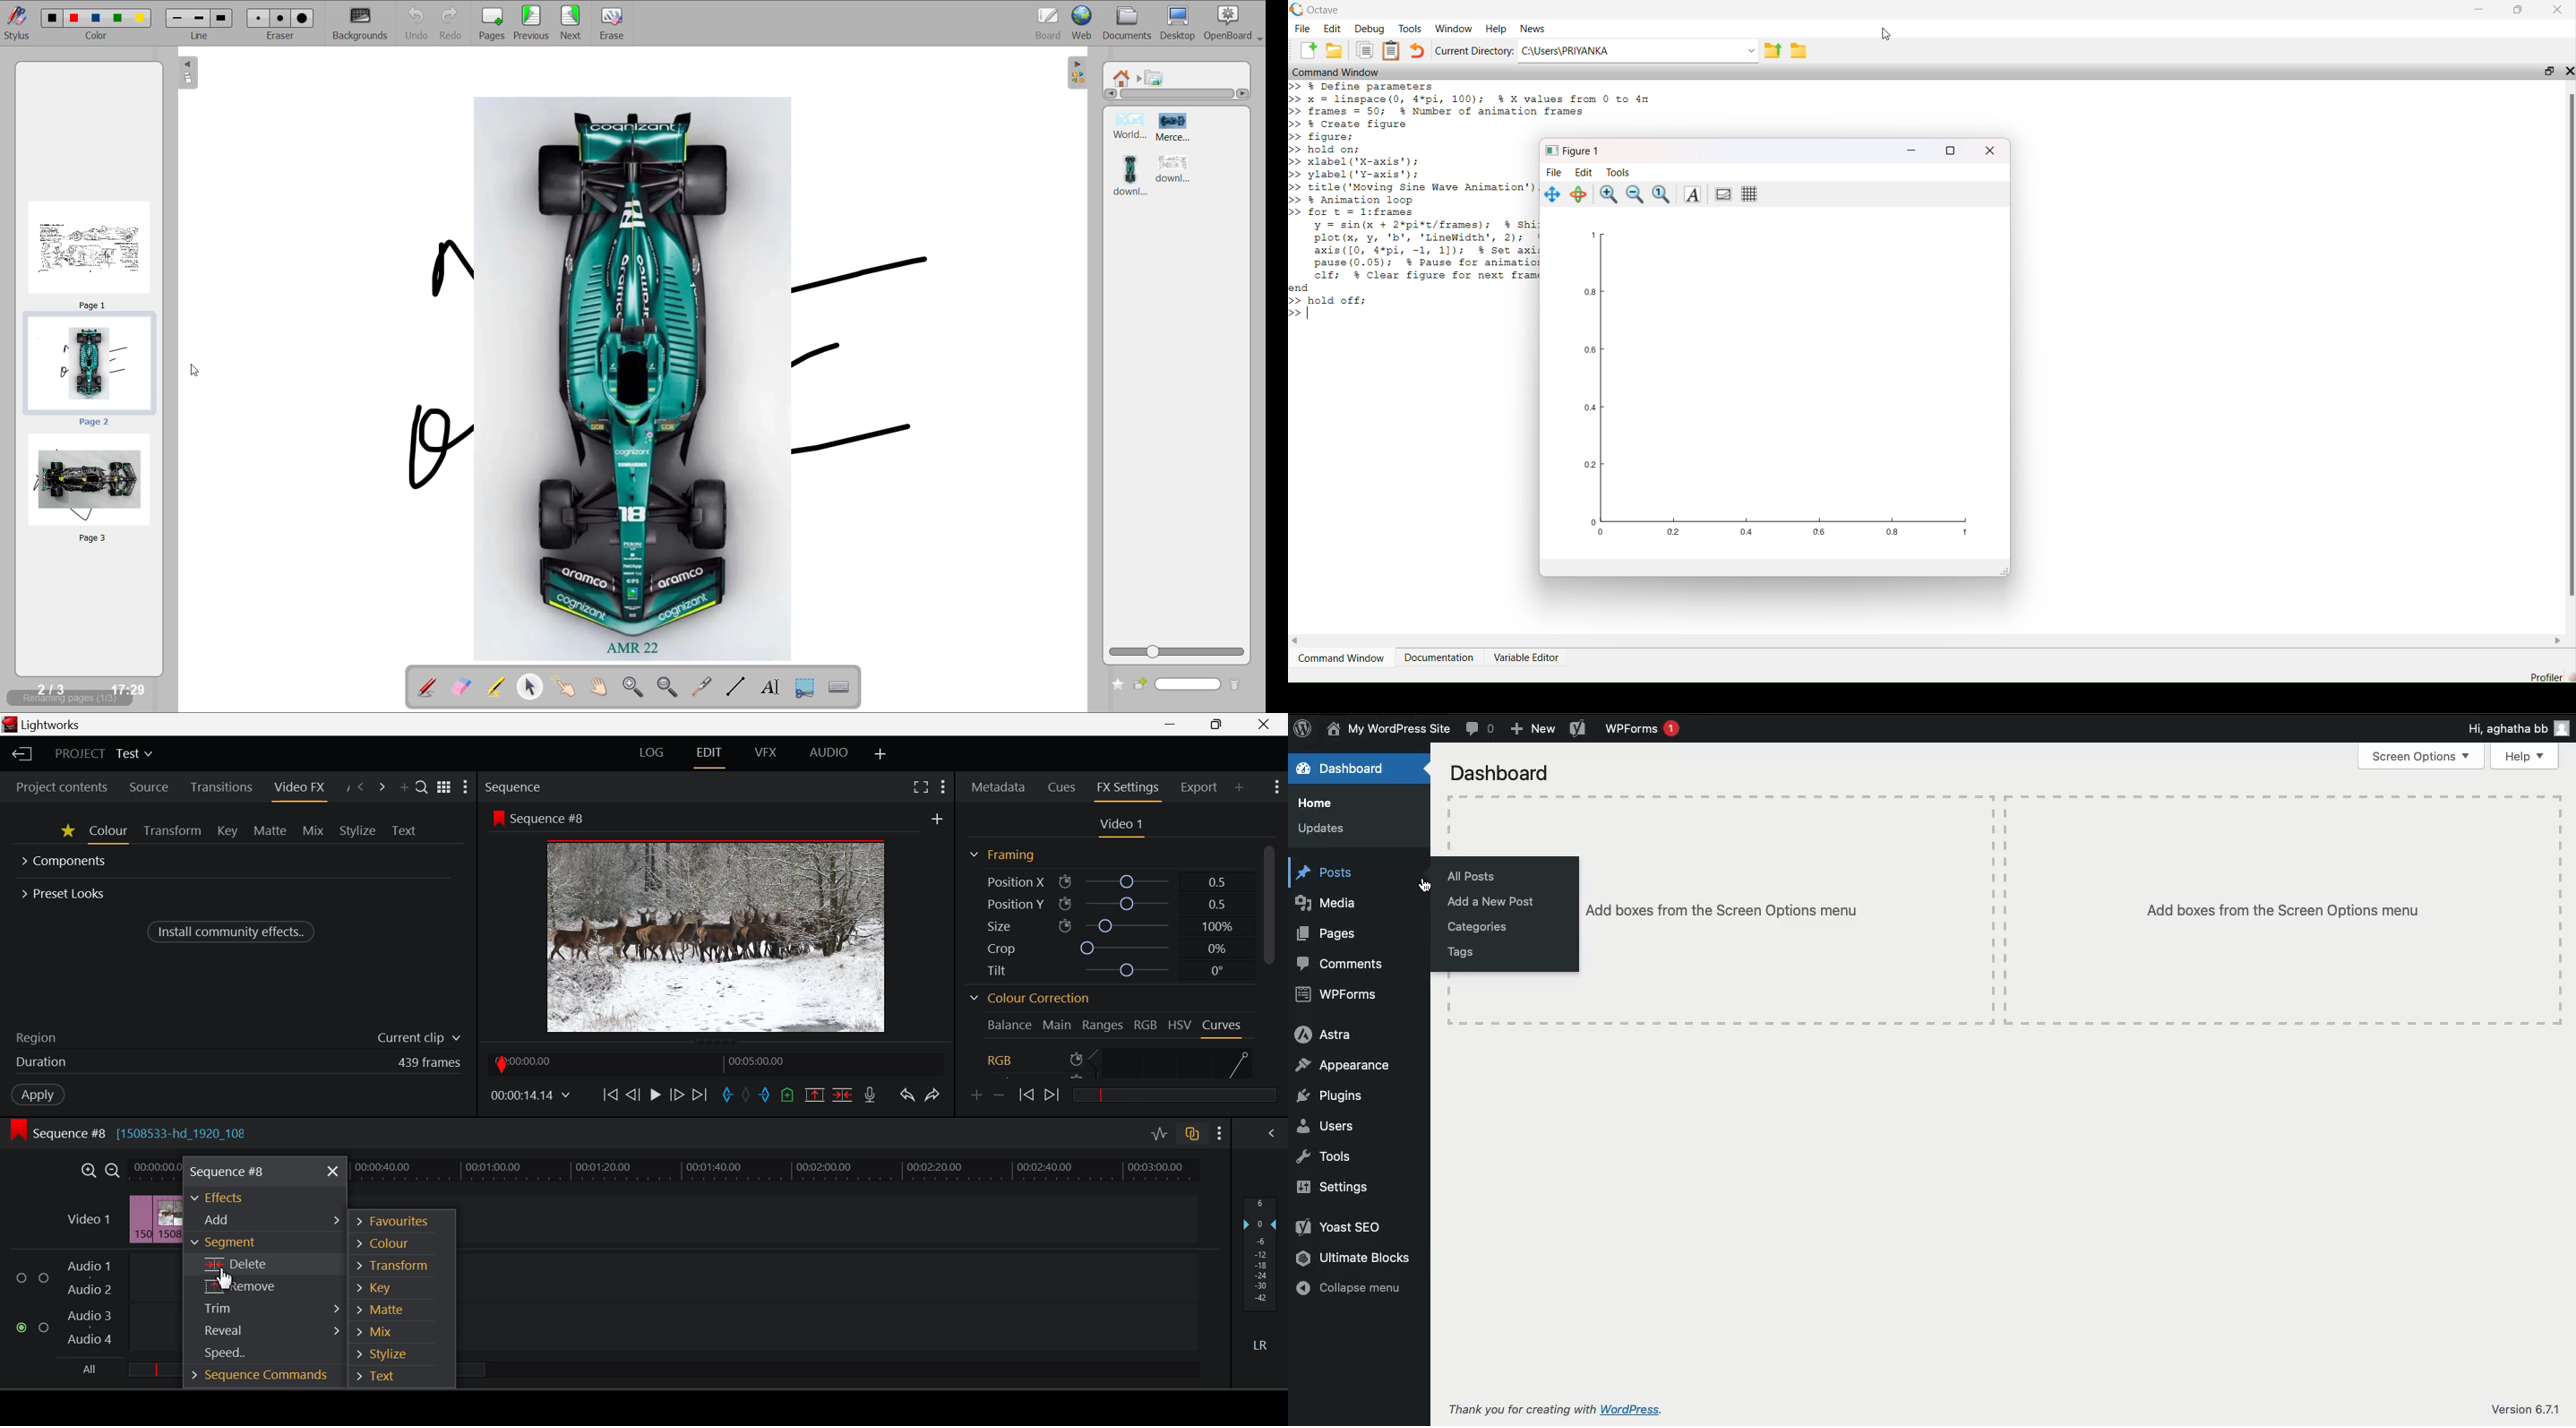 The image size is (2576, 1428). I want to click on Screen options, so click(2424, 756).